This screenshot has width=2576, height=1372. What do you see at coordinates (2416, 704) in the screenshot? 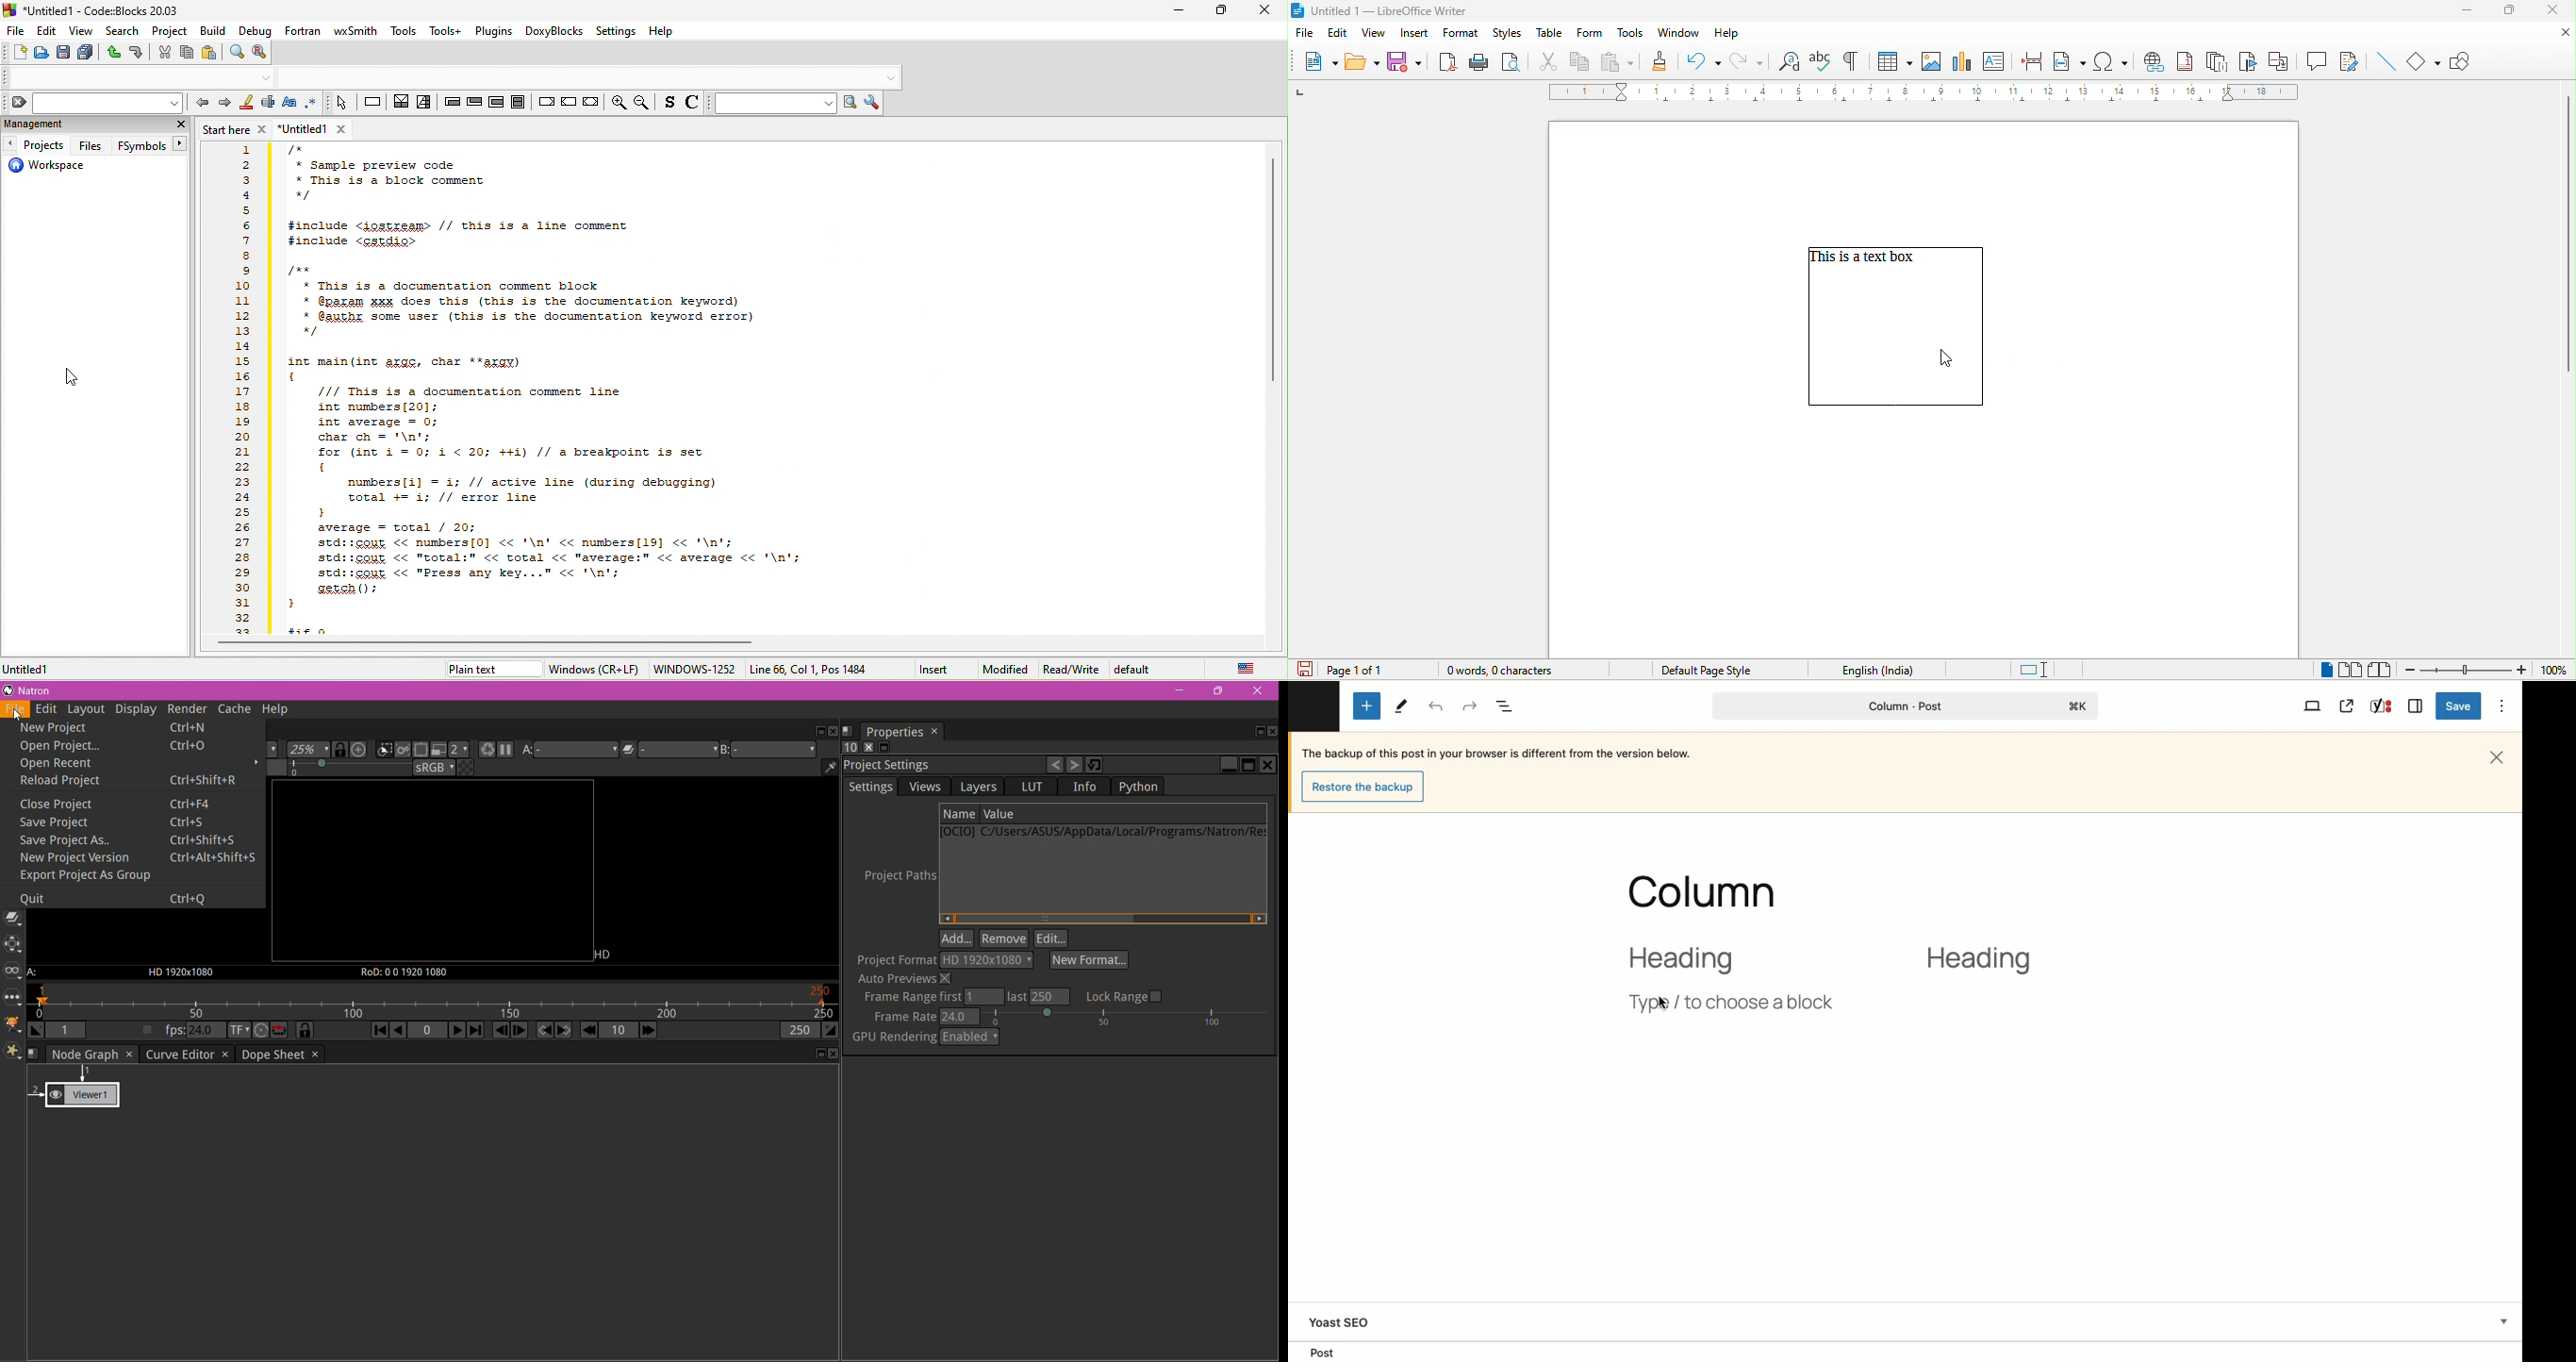
I see `Sidebar` at bounding box center [2416, 704].